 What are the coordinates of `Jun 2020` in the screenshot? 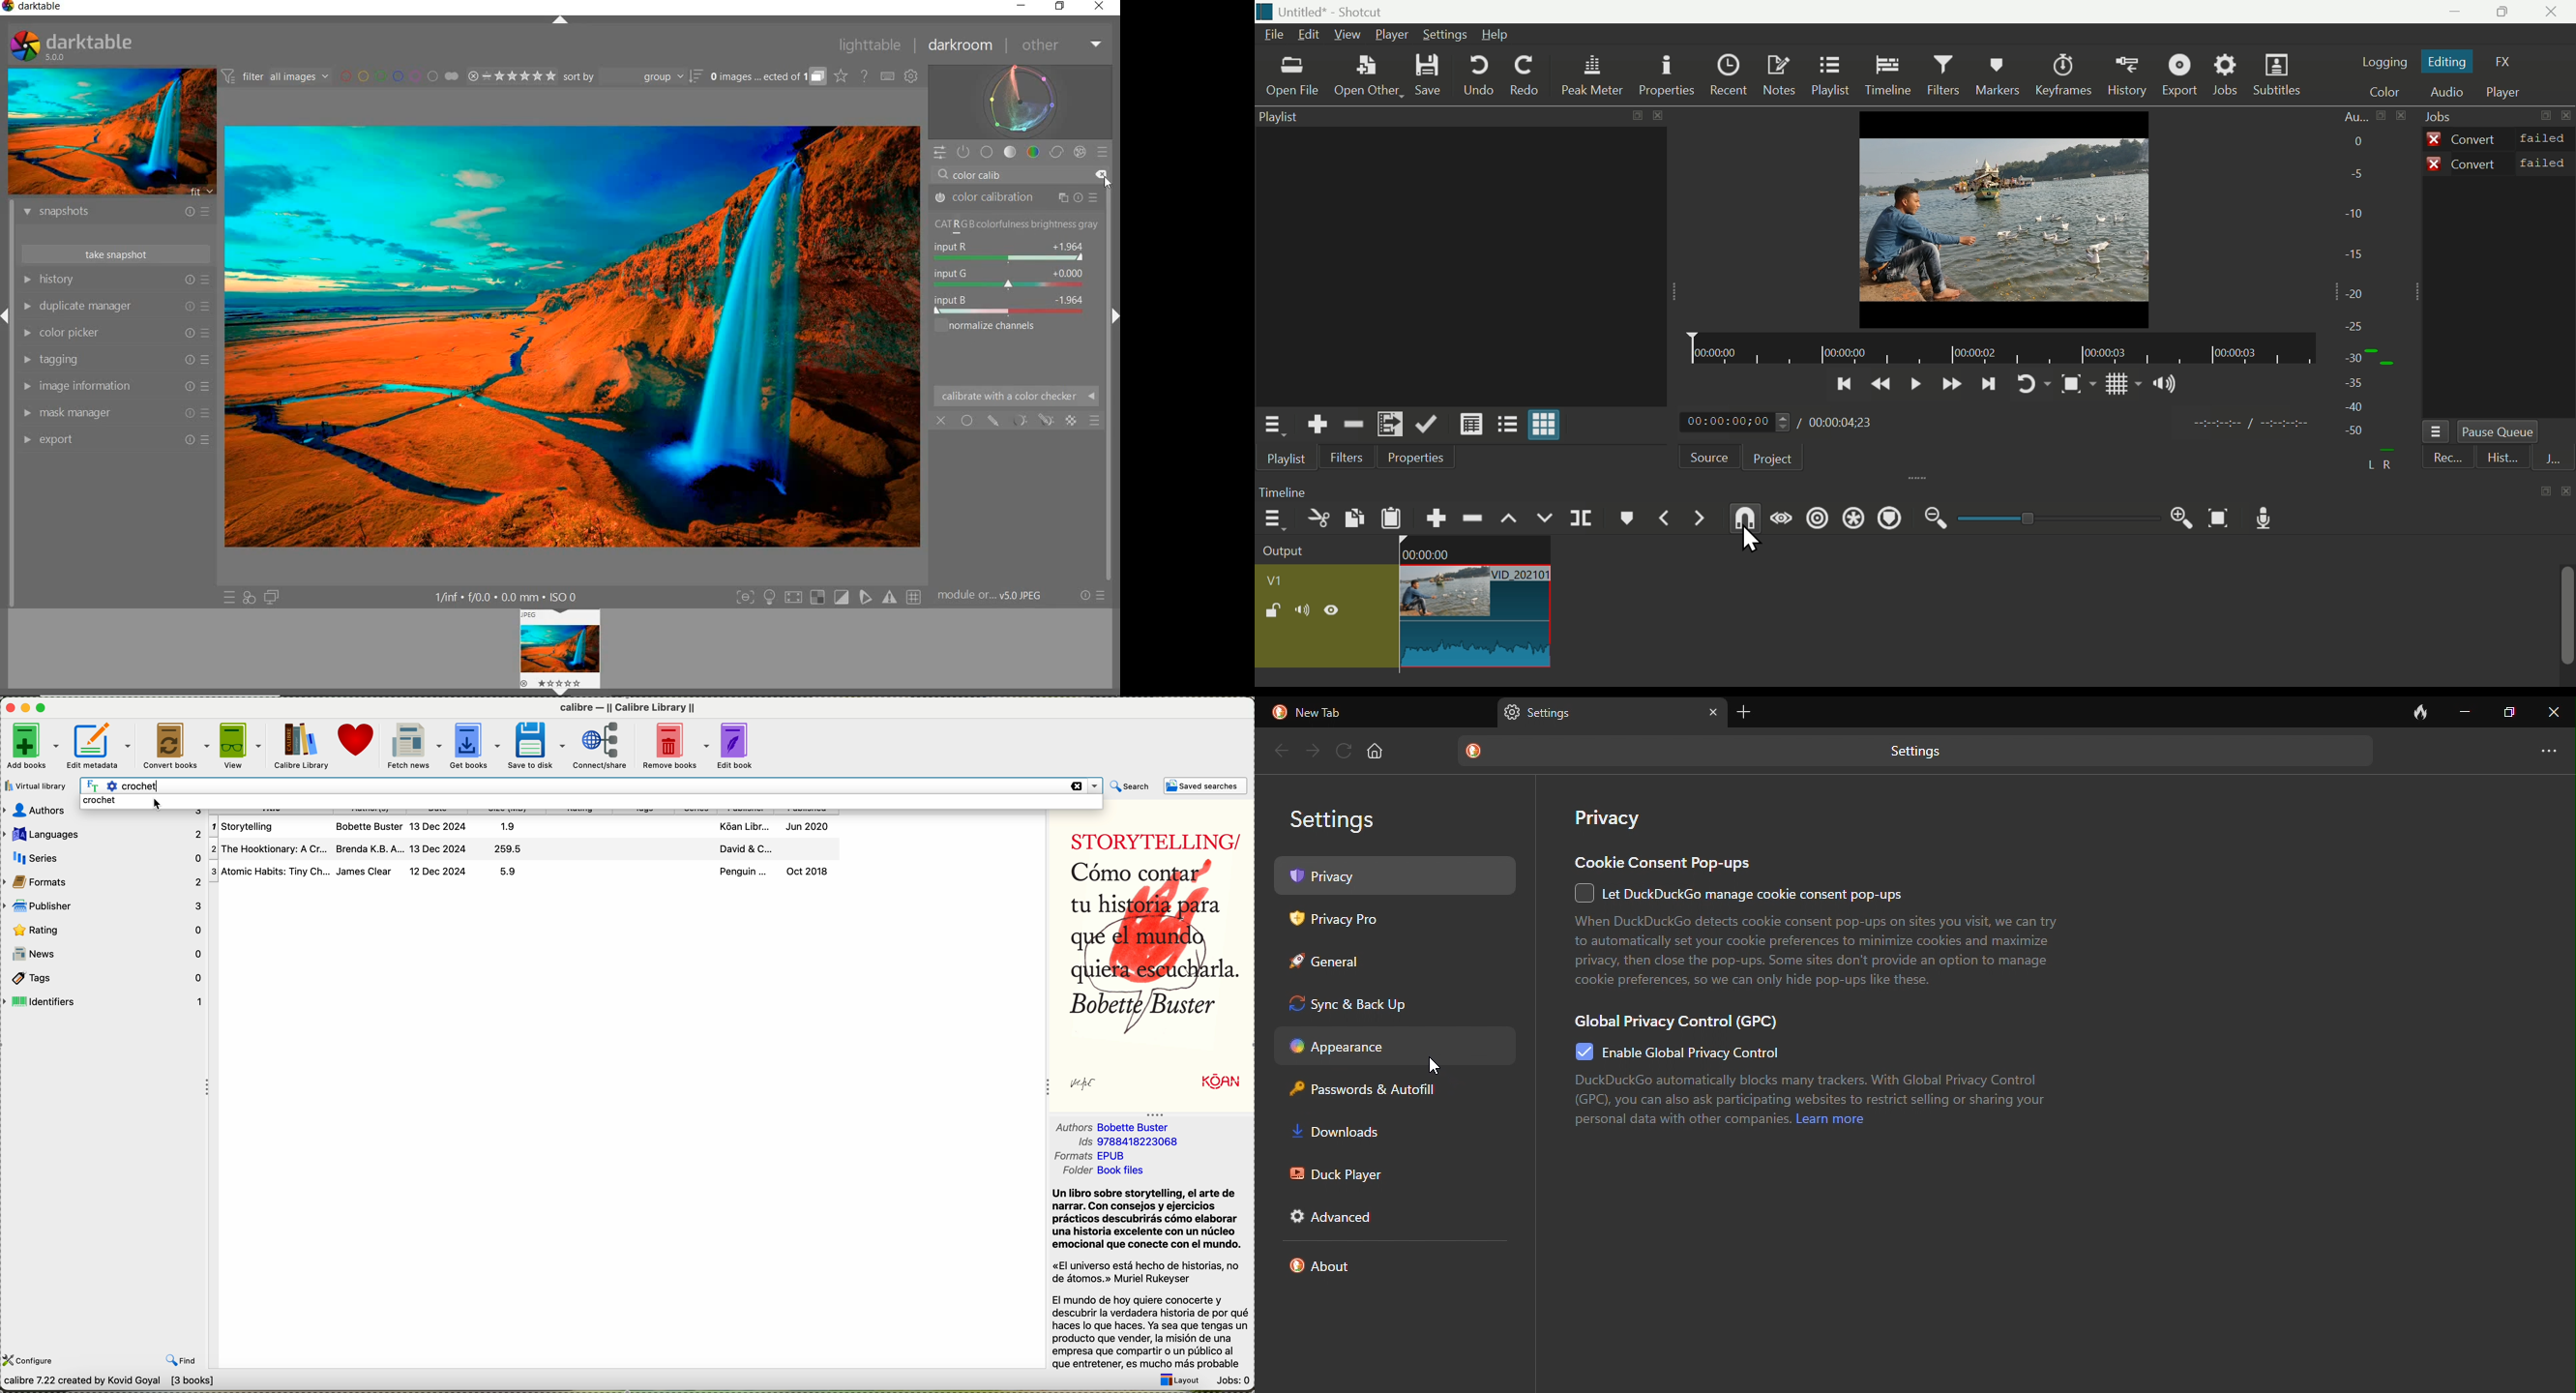 It's located at (812, 827).